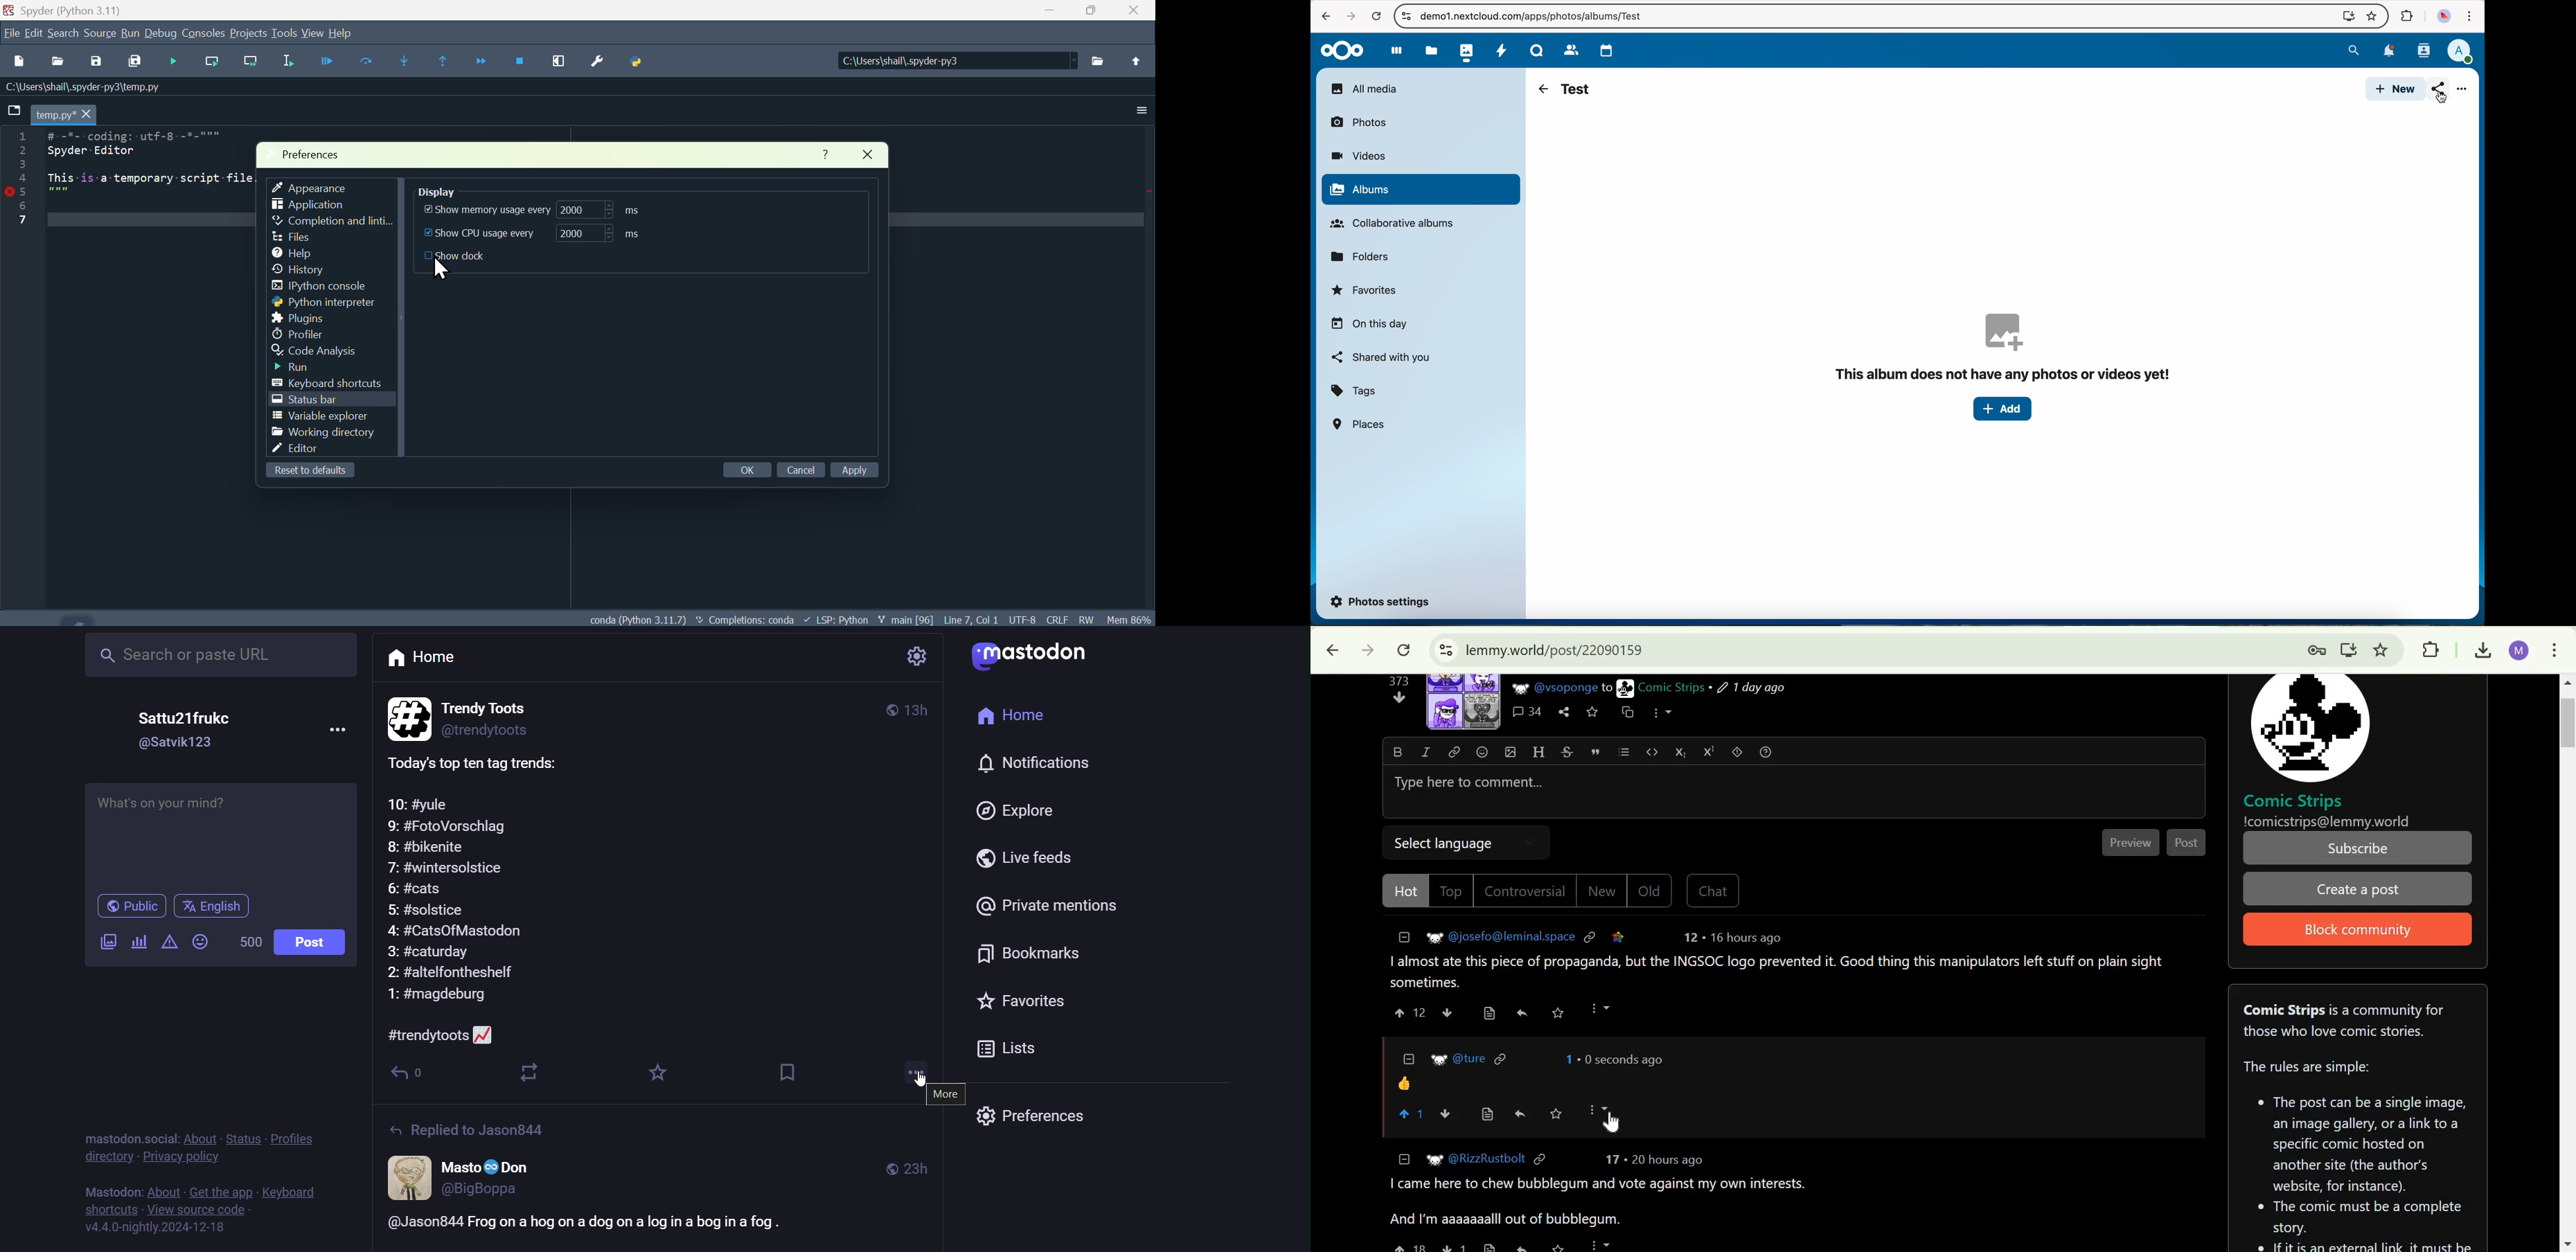 The width and height of the screenshot is (2576, 1260). What do you see at coordinates (1360, 424) in the screenshot?
I see `places` at bounding box center [1360, 424].